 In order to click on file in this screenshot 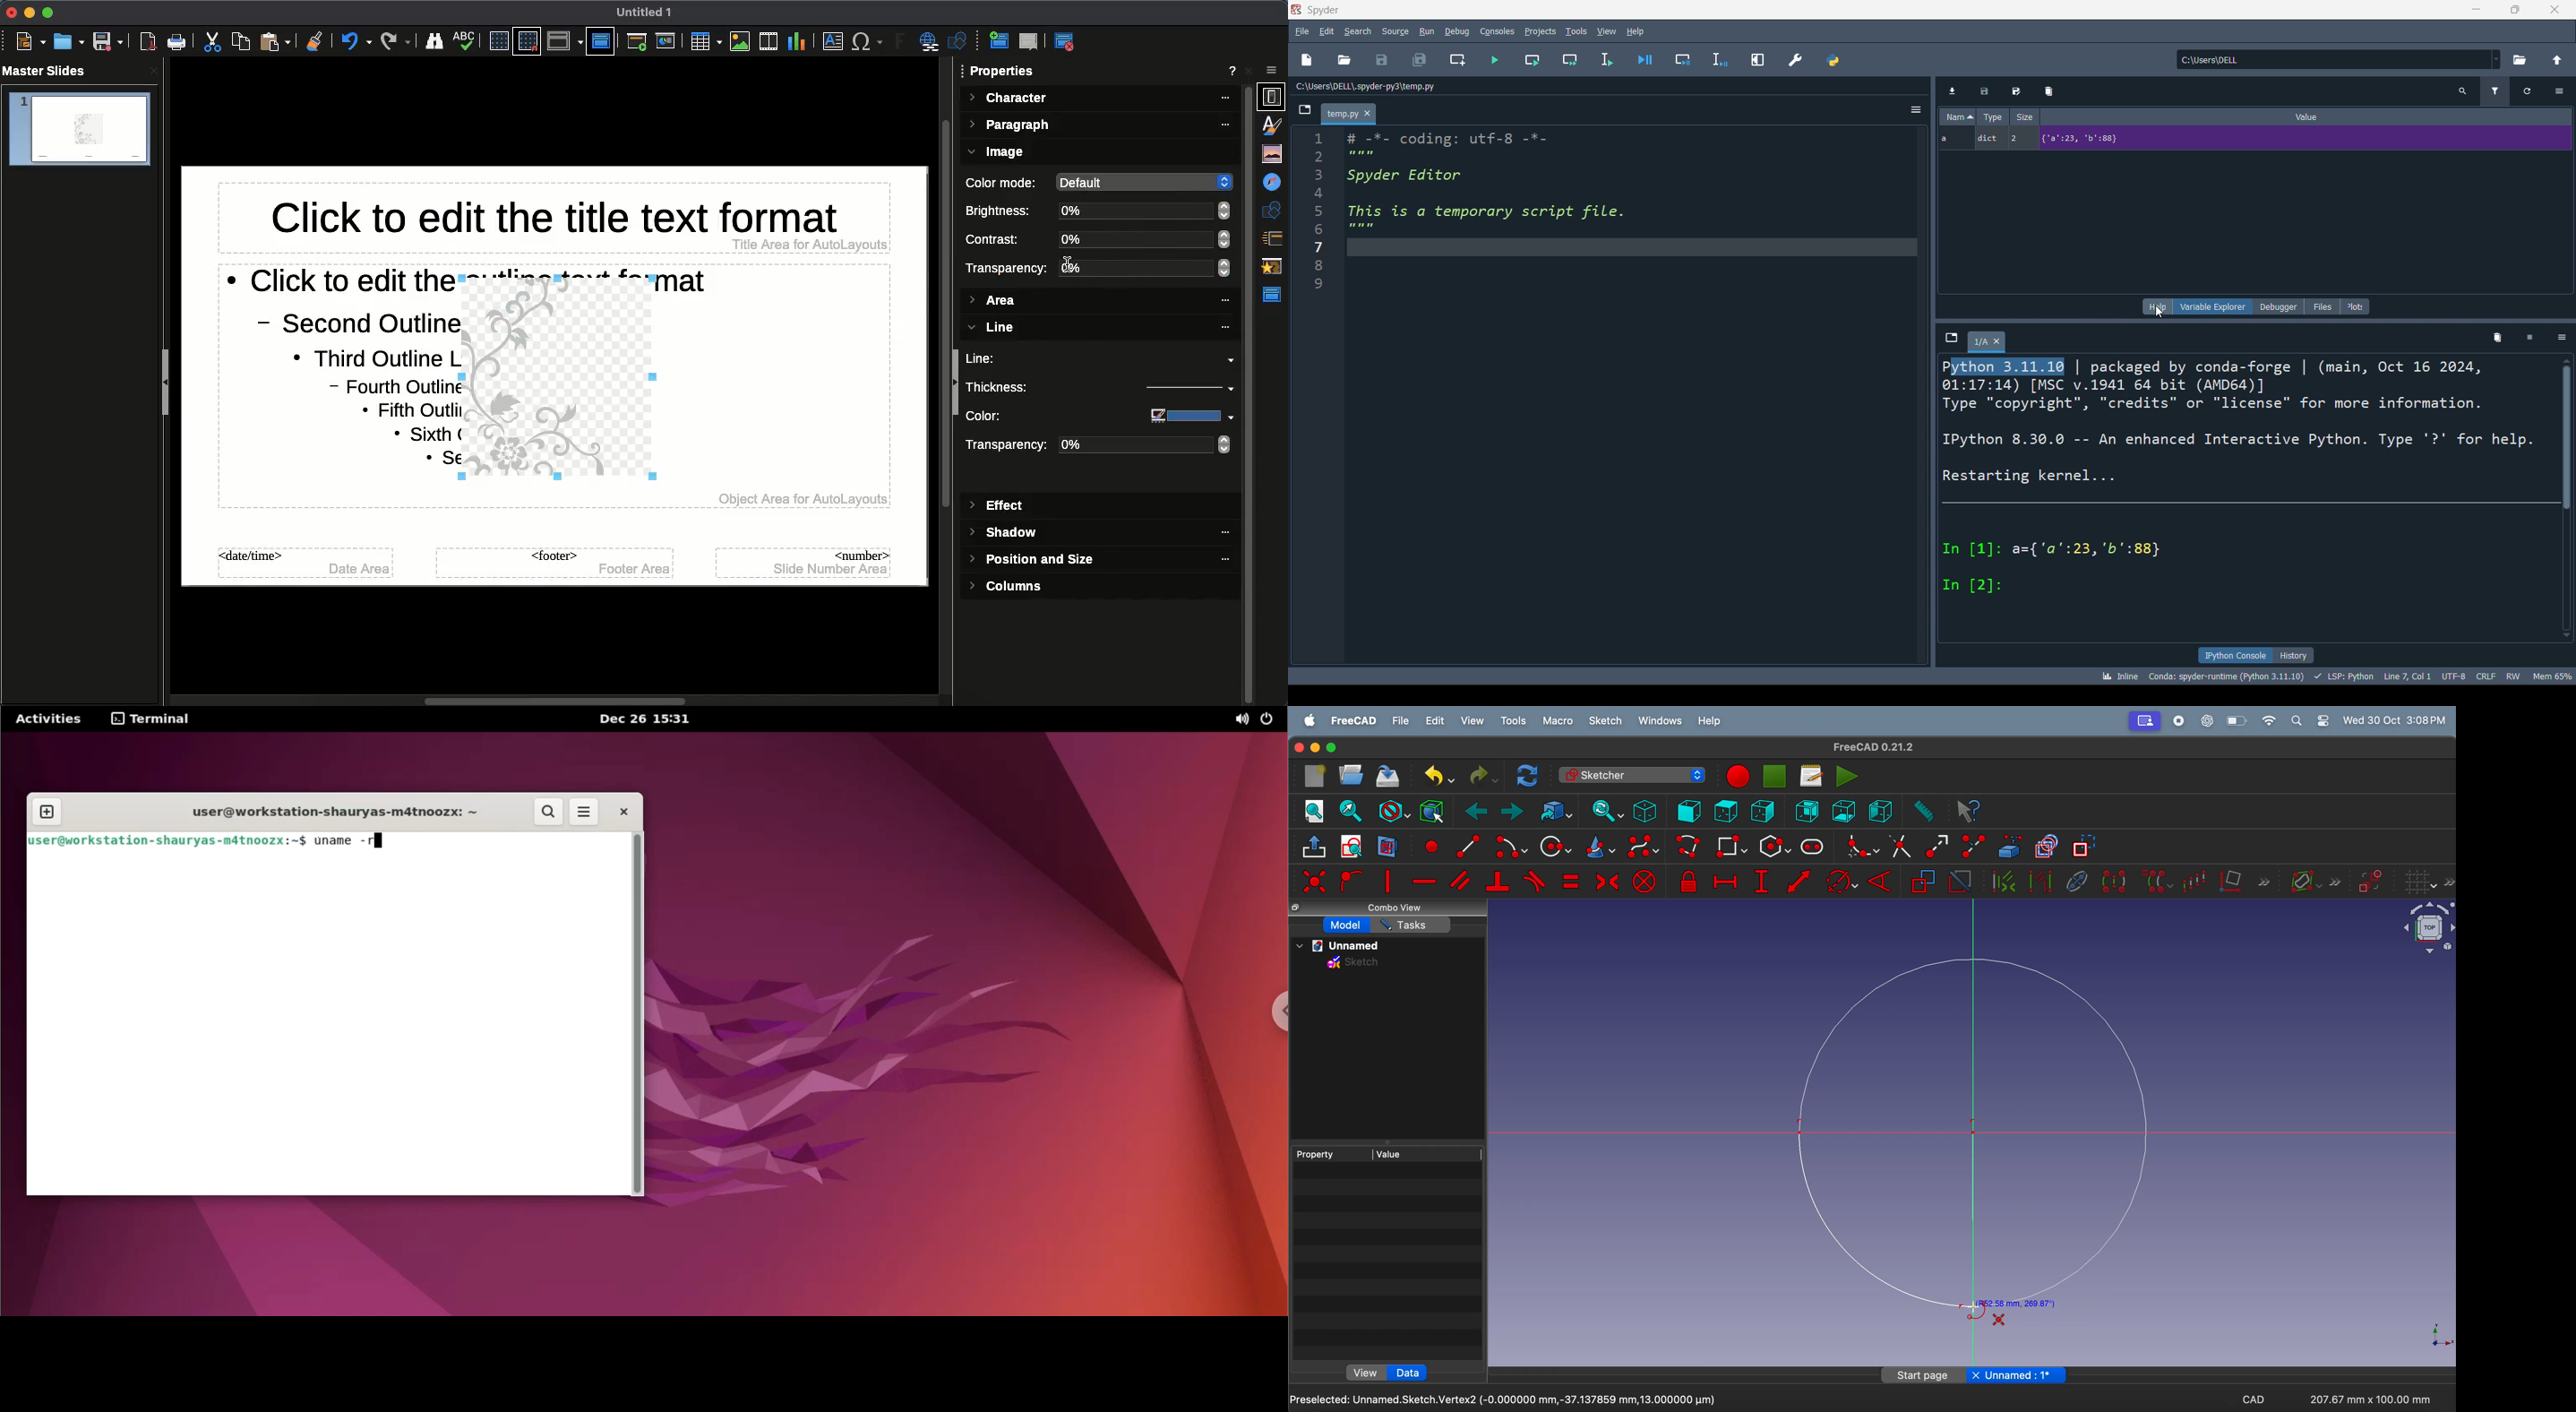, I will do `click(1301, 30)`.